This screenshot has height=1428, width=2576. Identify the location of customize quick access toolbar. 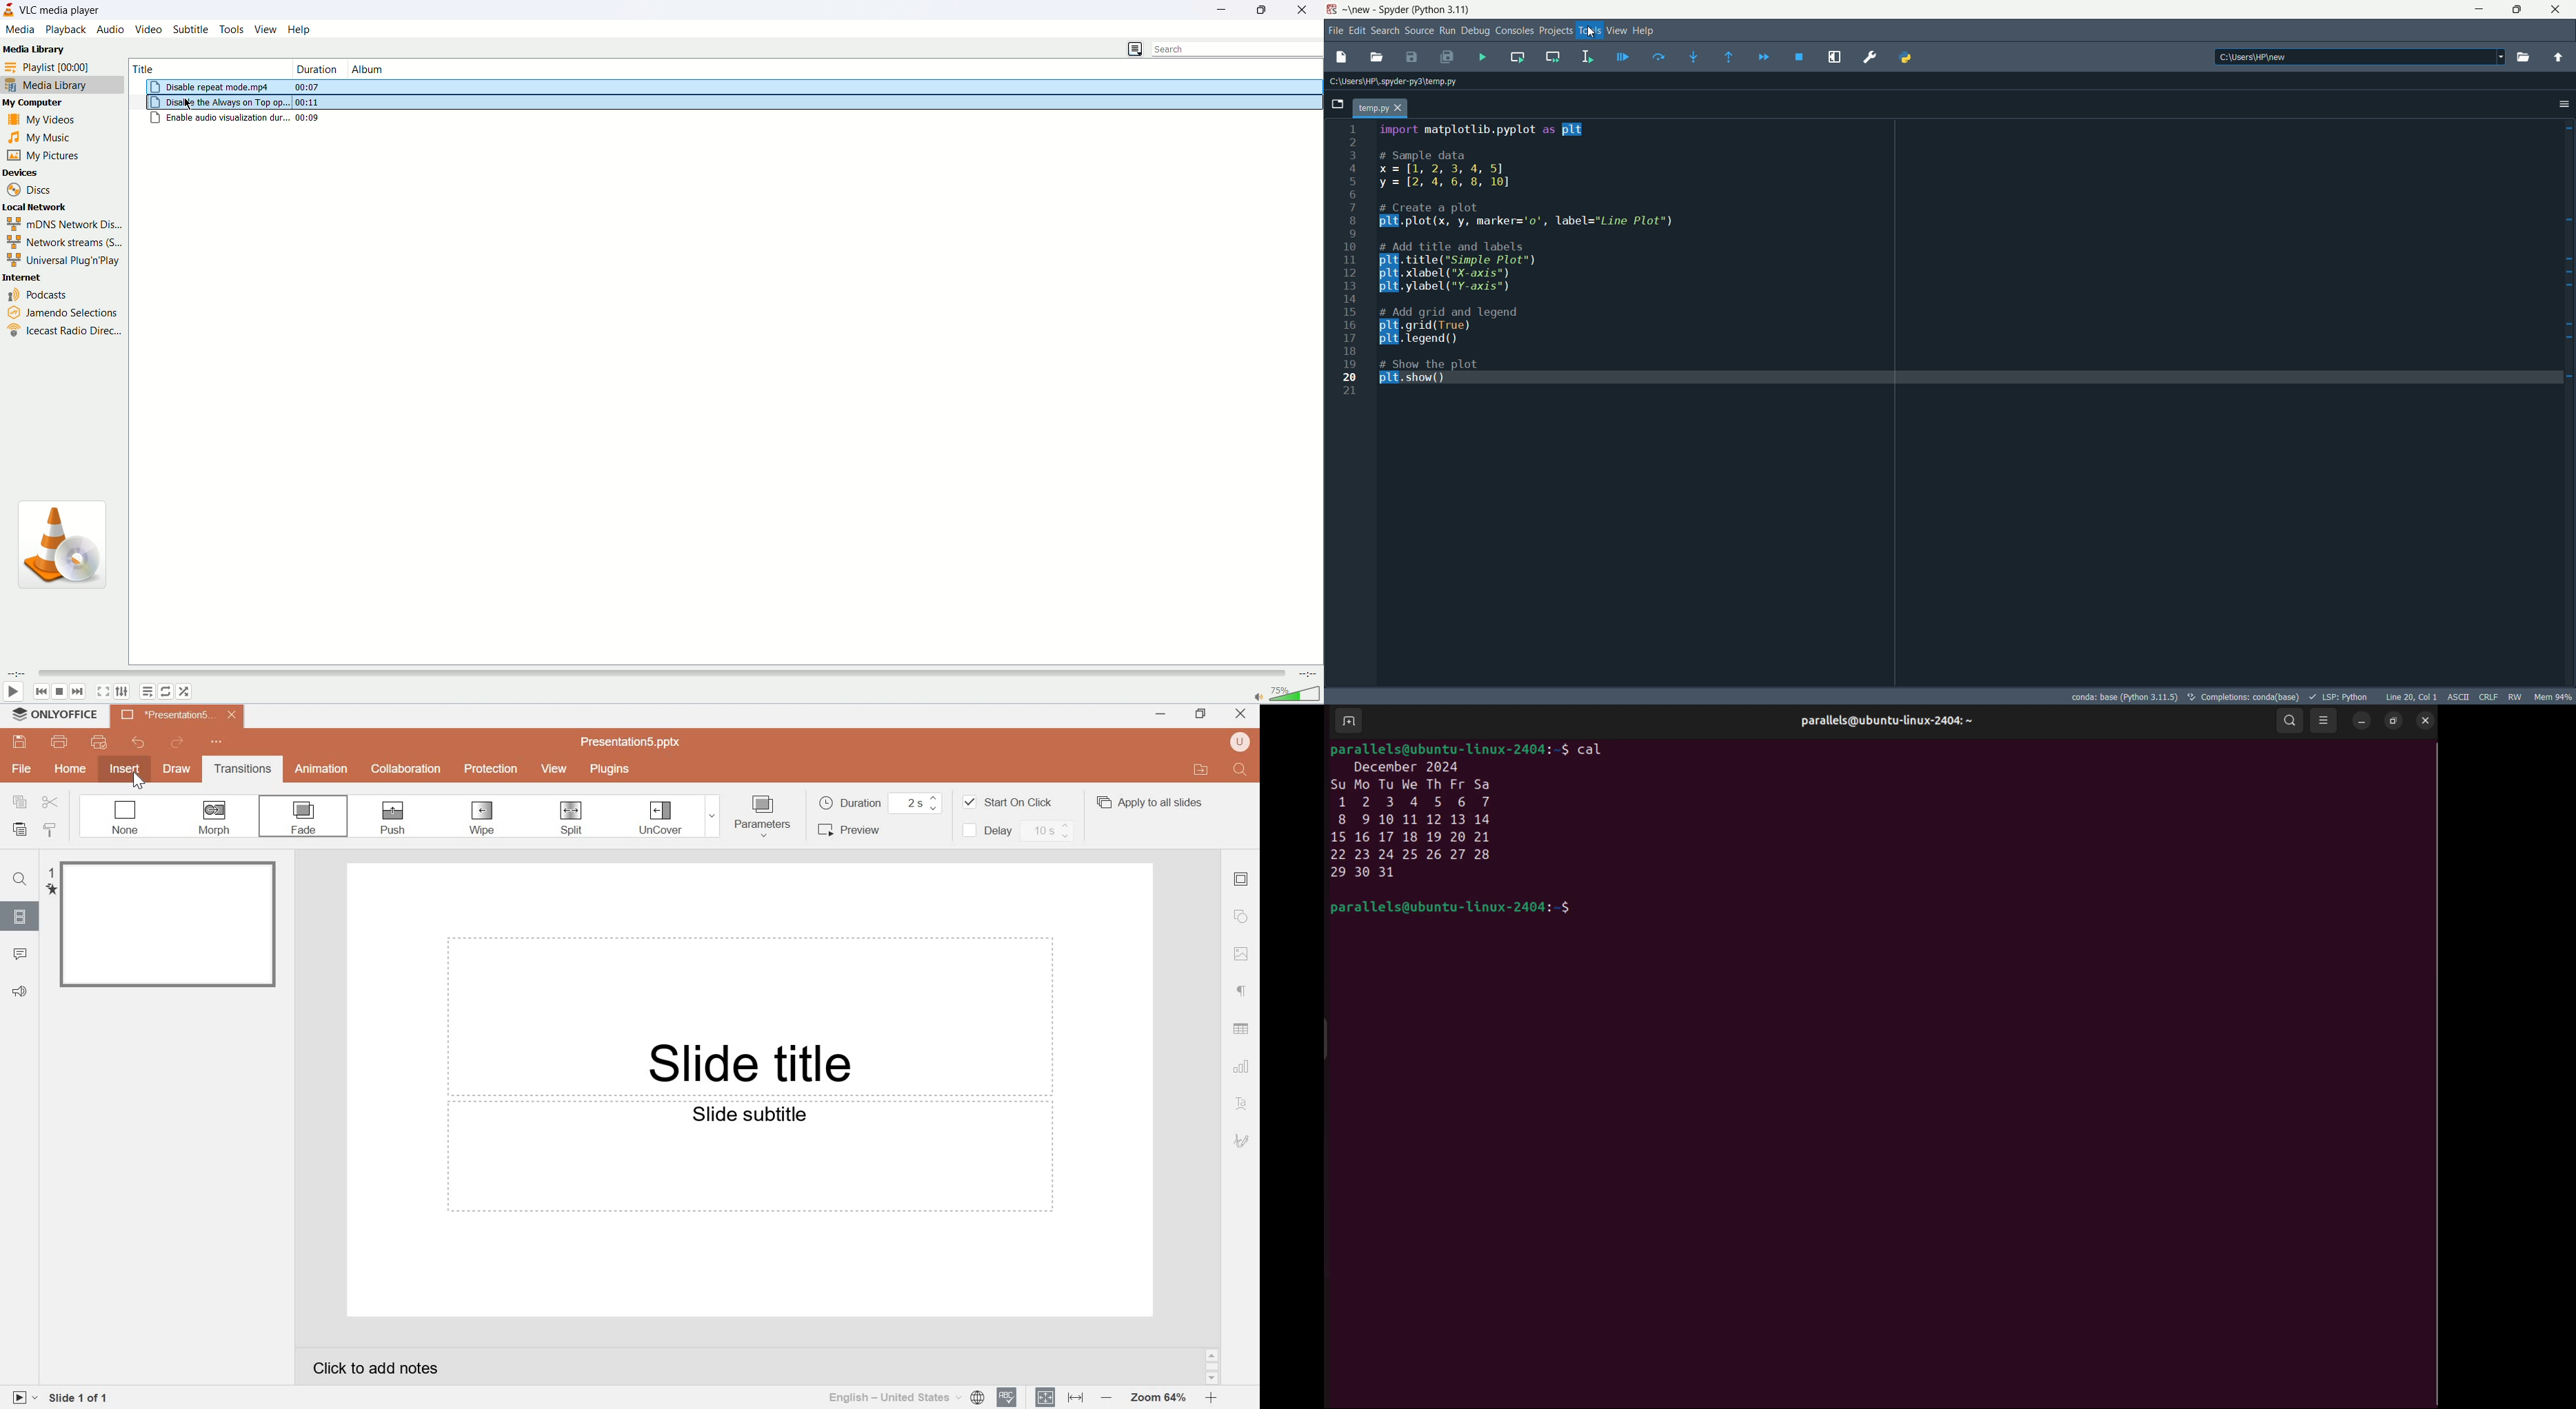
(219, 741).